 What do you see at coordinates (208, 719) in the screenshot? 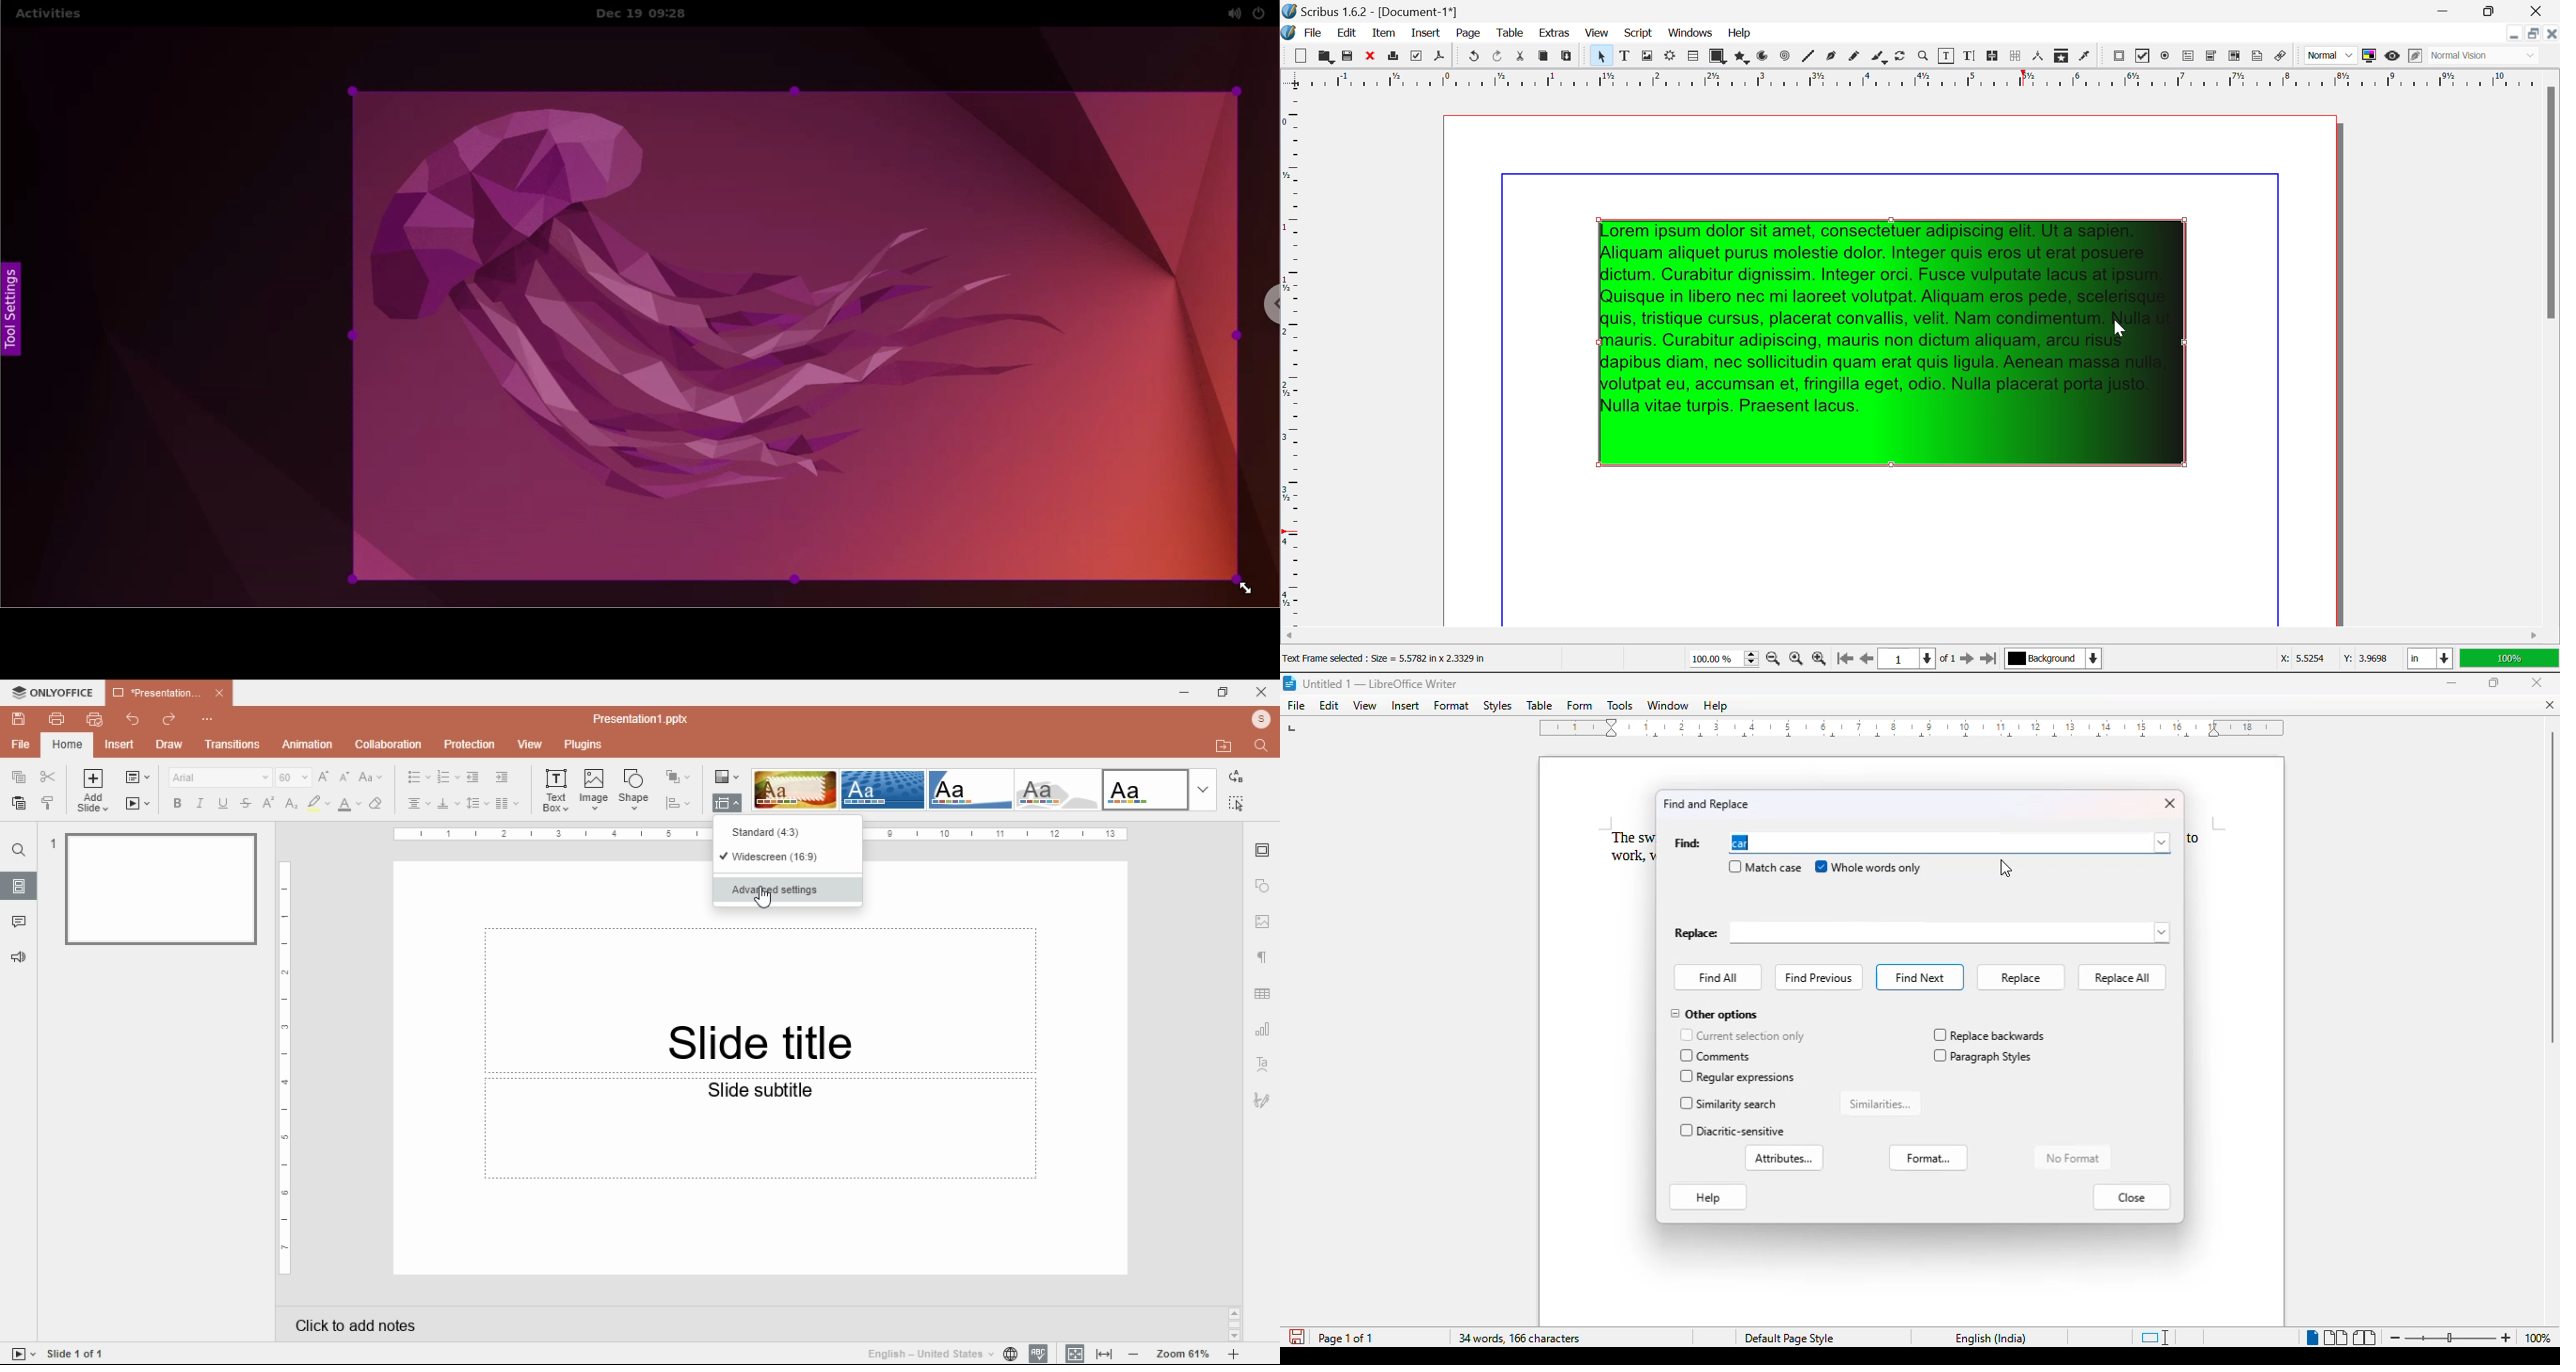
I see `Customize quick access` at bounding box center [208, 719].